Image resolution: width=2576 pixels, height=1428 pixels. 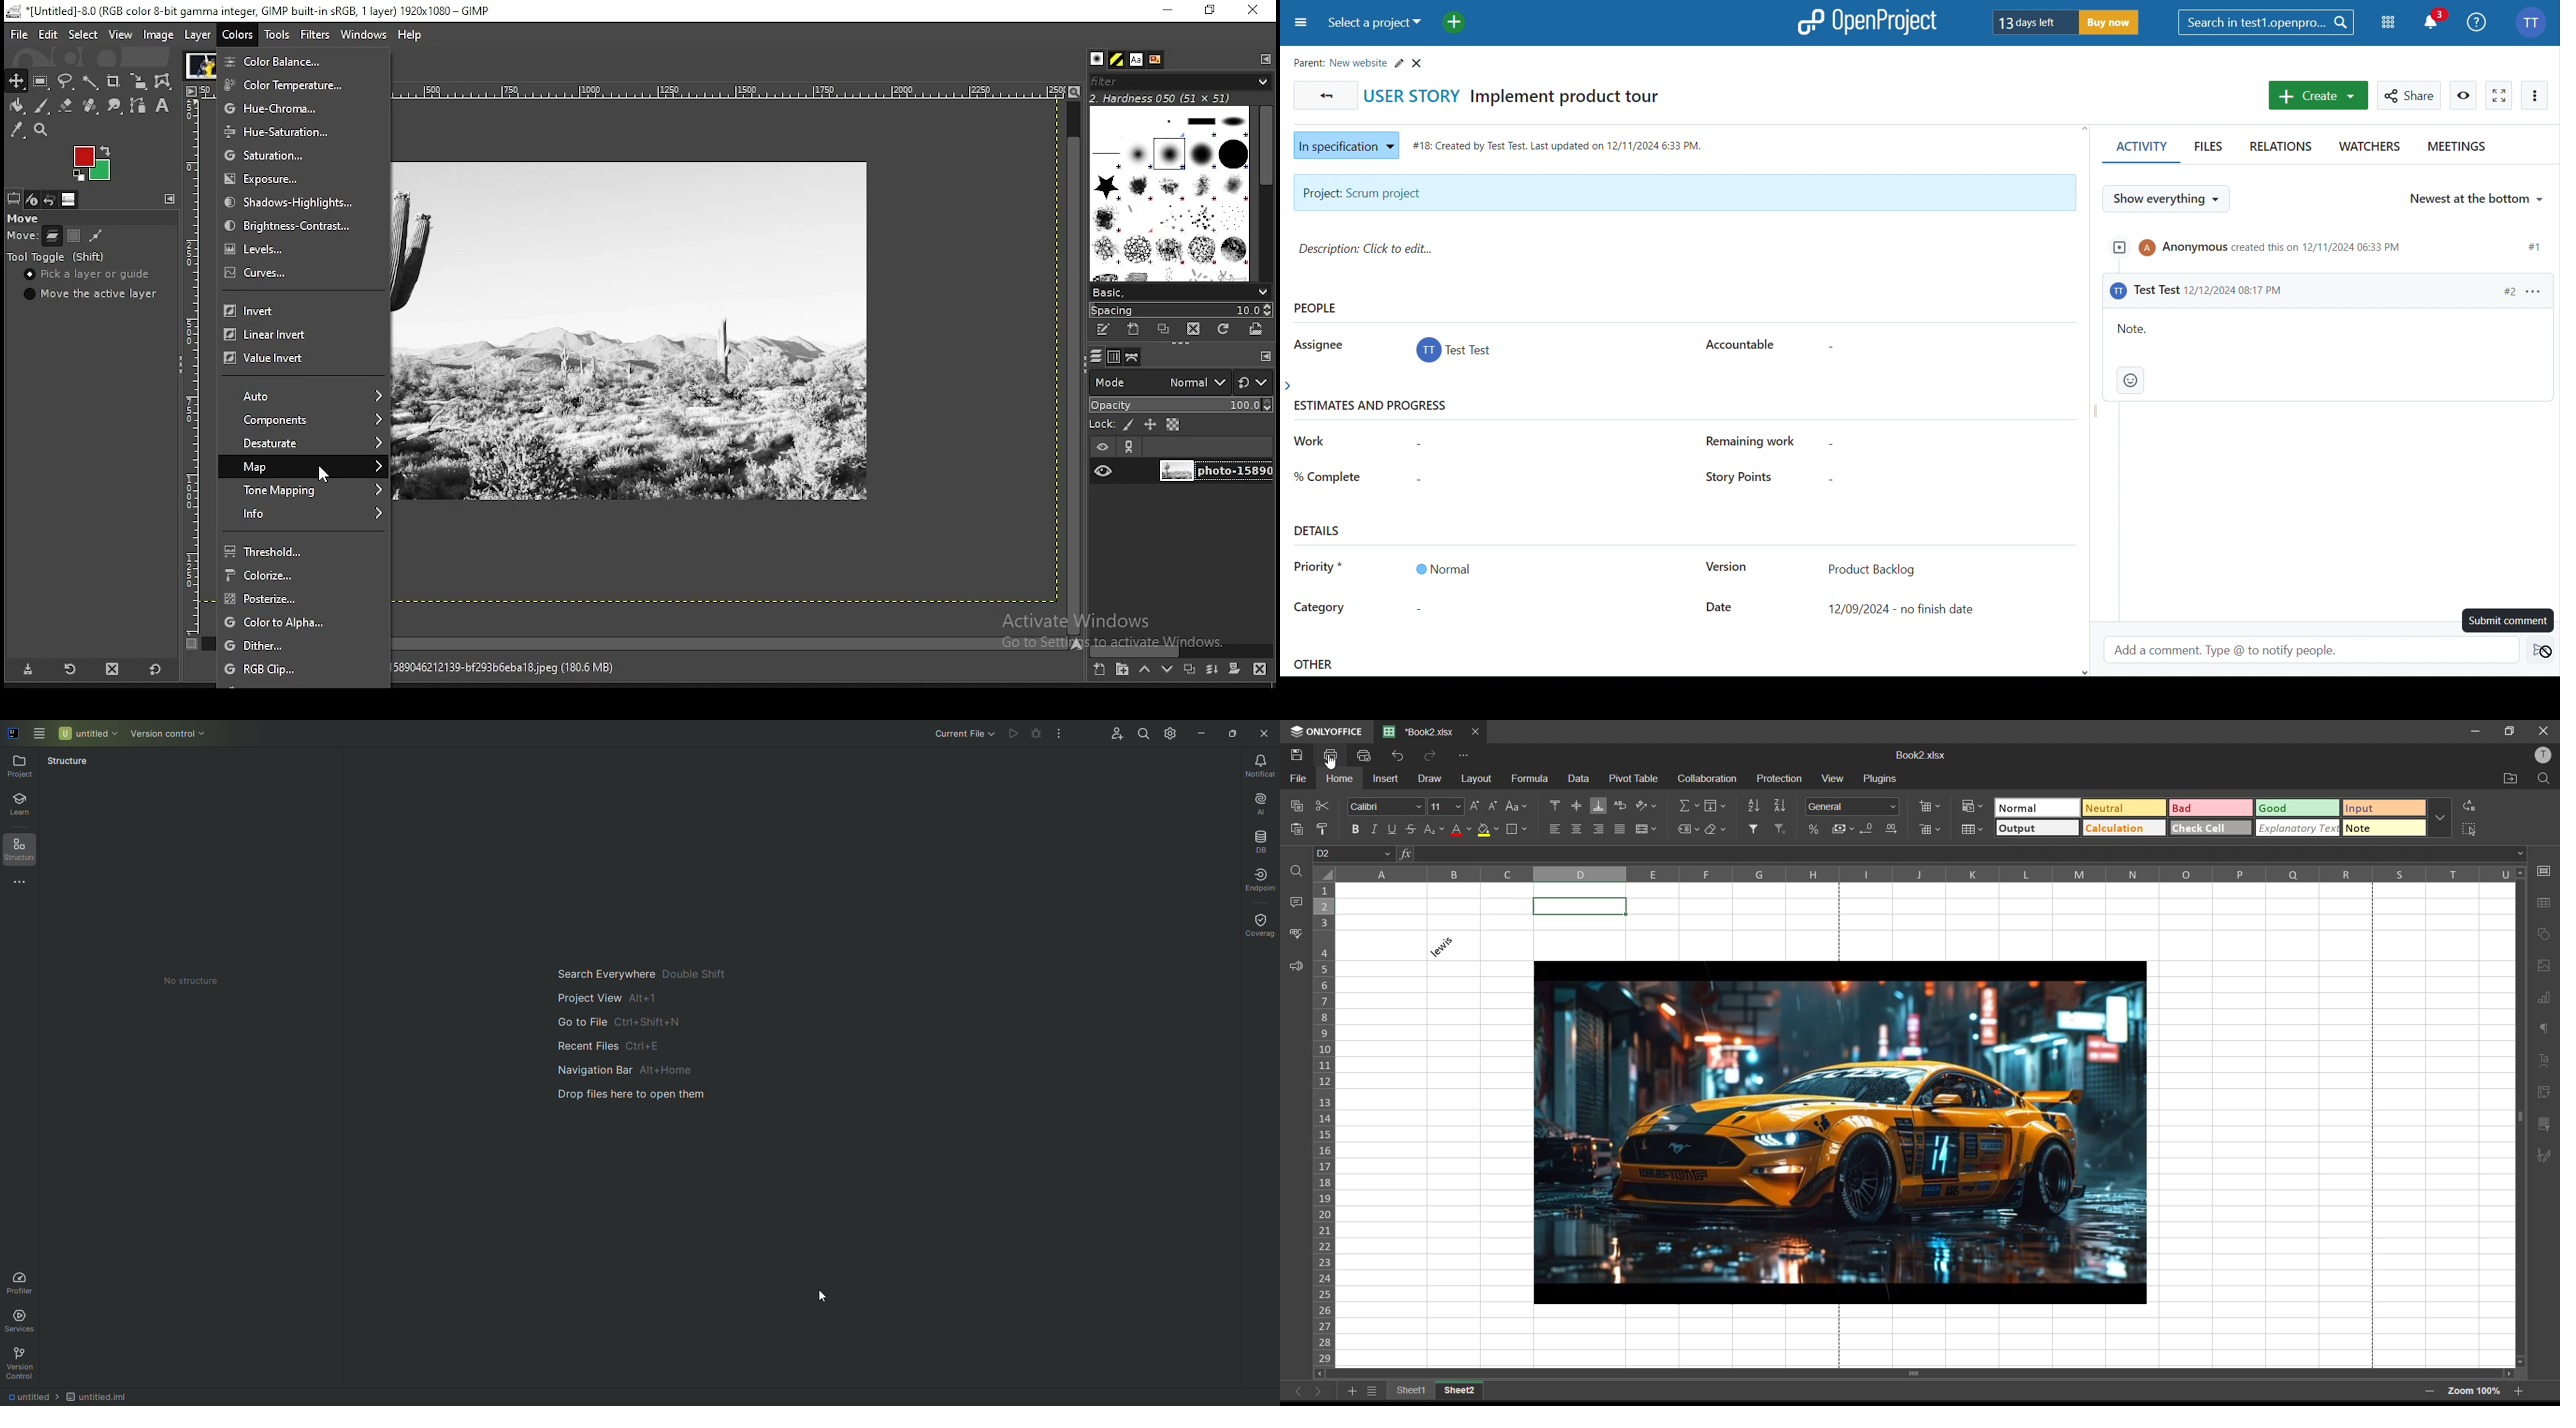 I want to click on orientation, so click(x=1647, y=807).